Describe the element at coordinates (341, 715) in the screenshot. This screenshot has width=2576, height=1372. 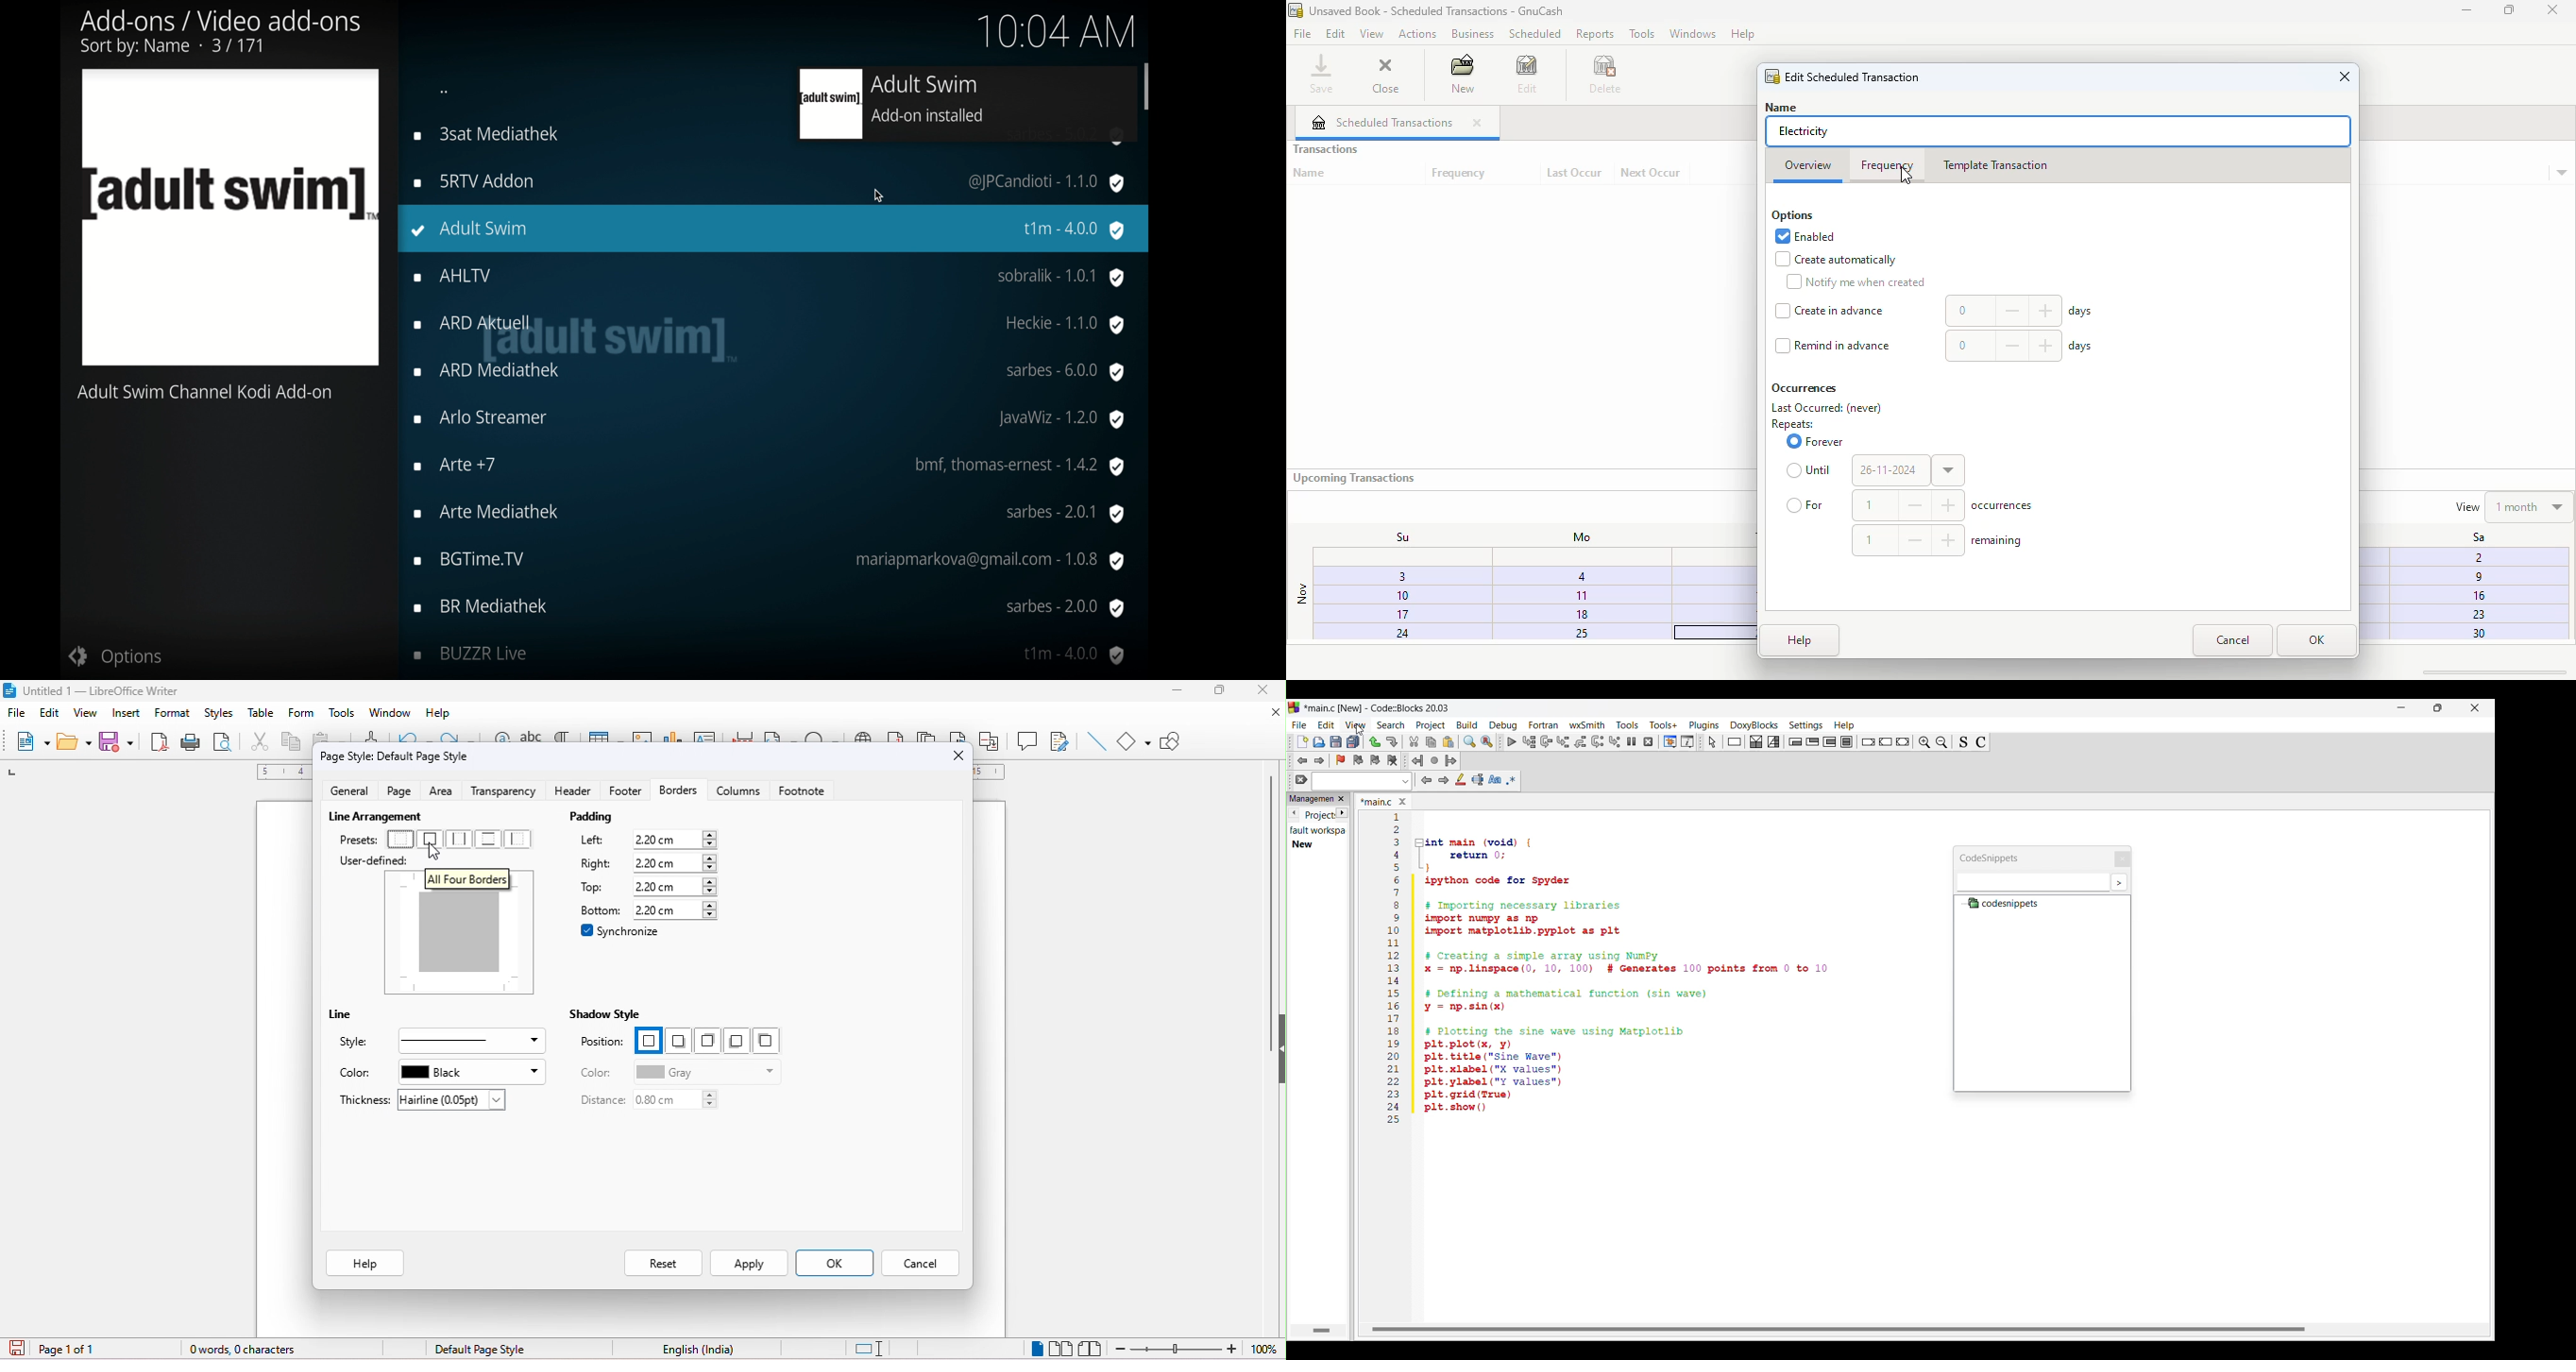
I see `tools` at that location.